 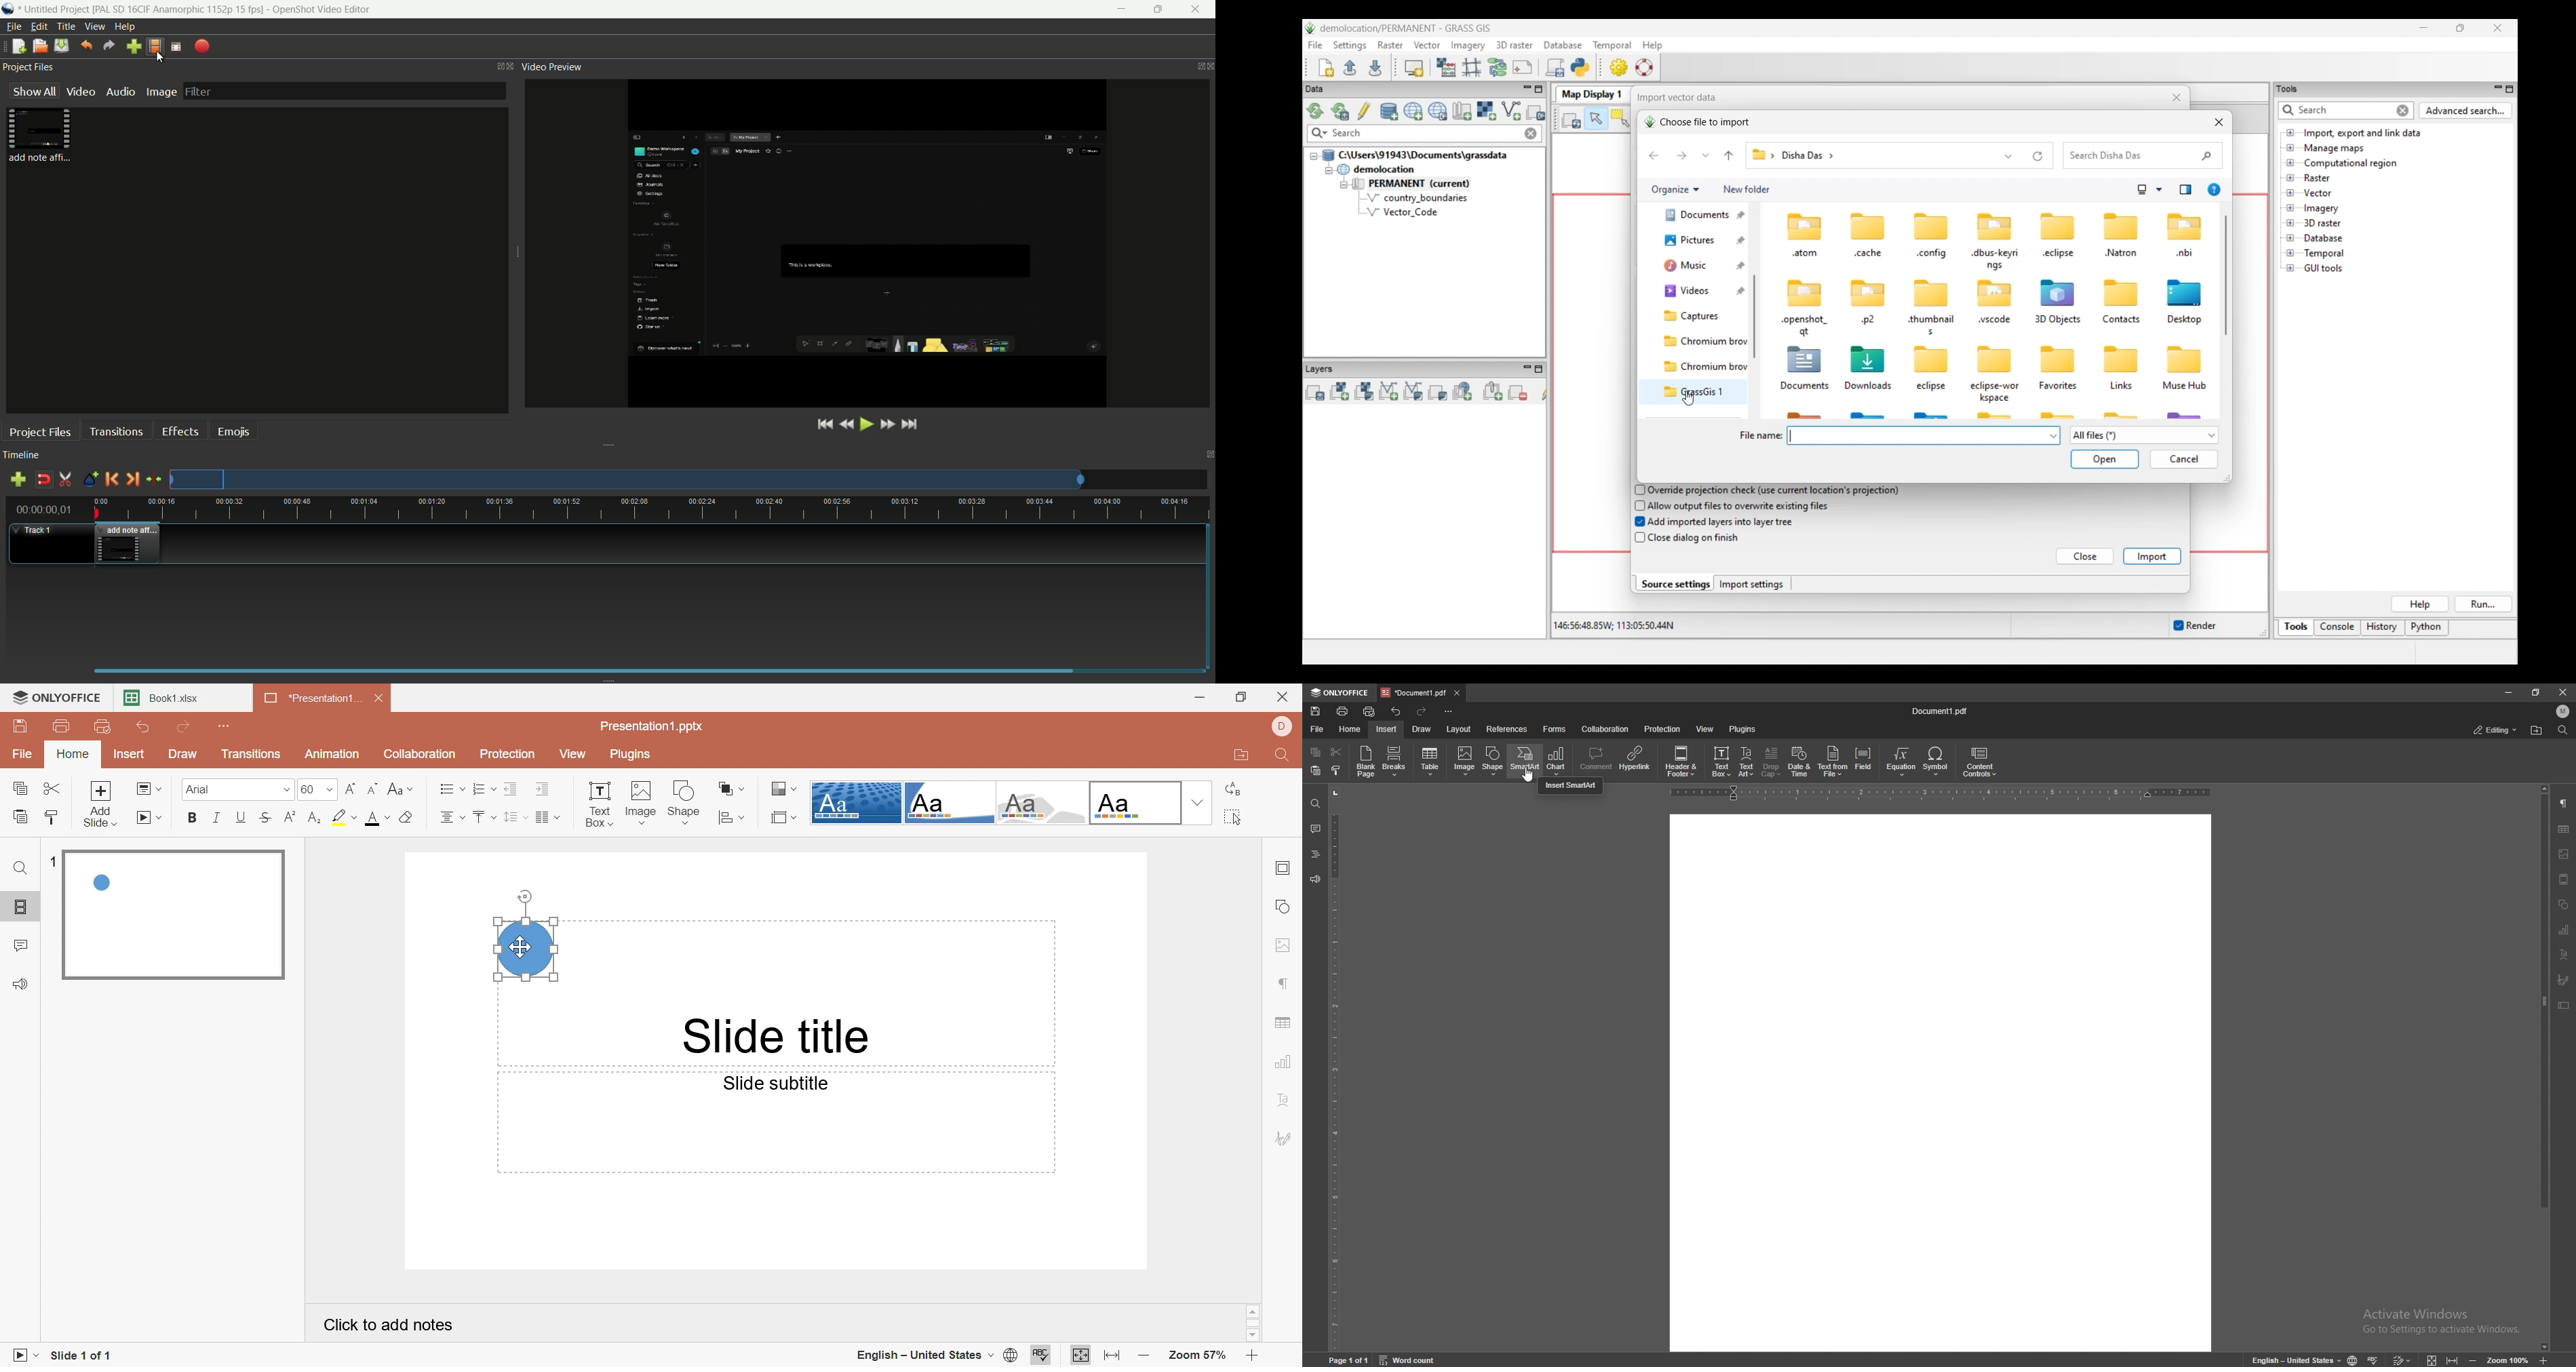 What do you see at coordinates (1938, 794) in the screenshot?
I see `horizontal scale` at bounding box center [1938, 794].